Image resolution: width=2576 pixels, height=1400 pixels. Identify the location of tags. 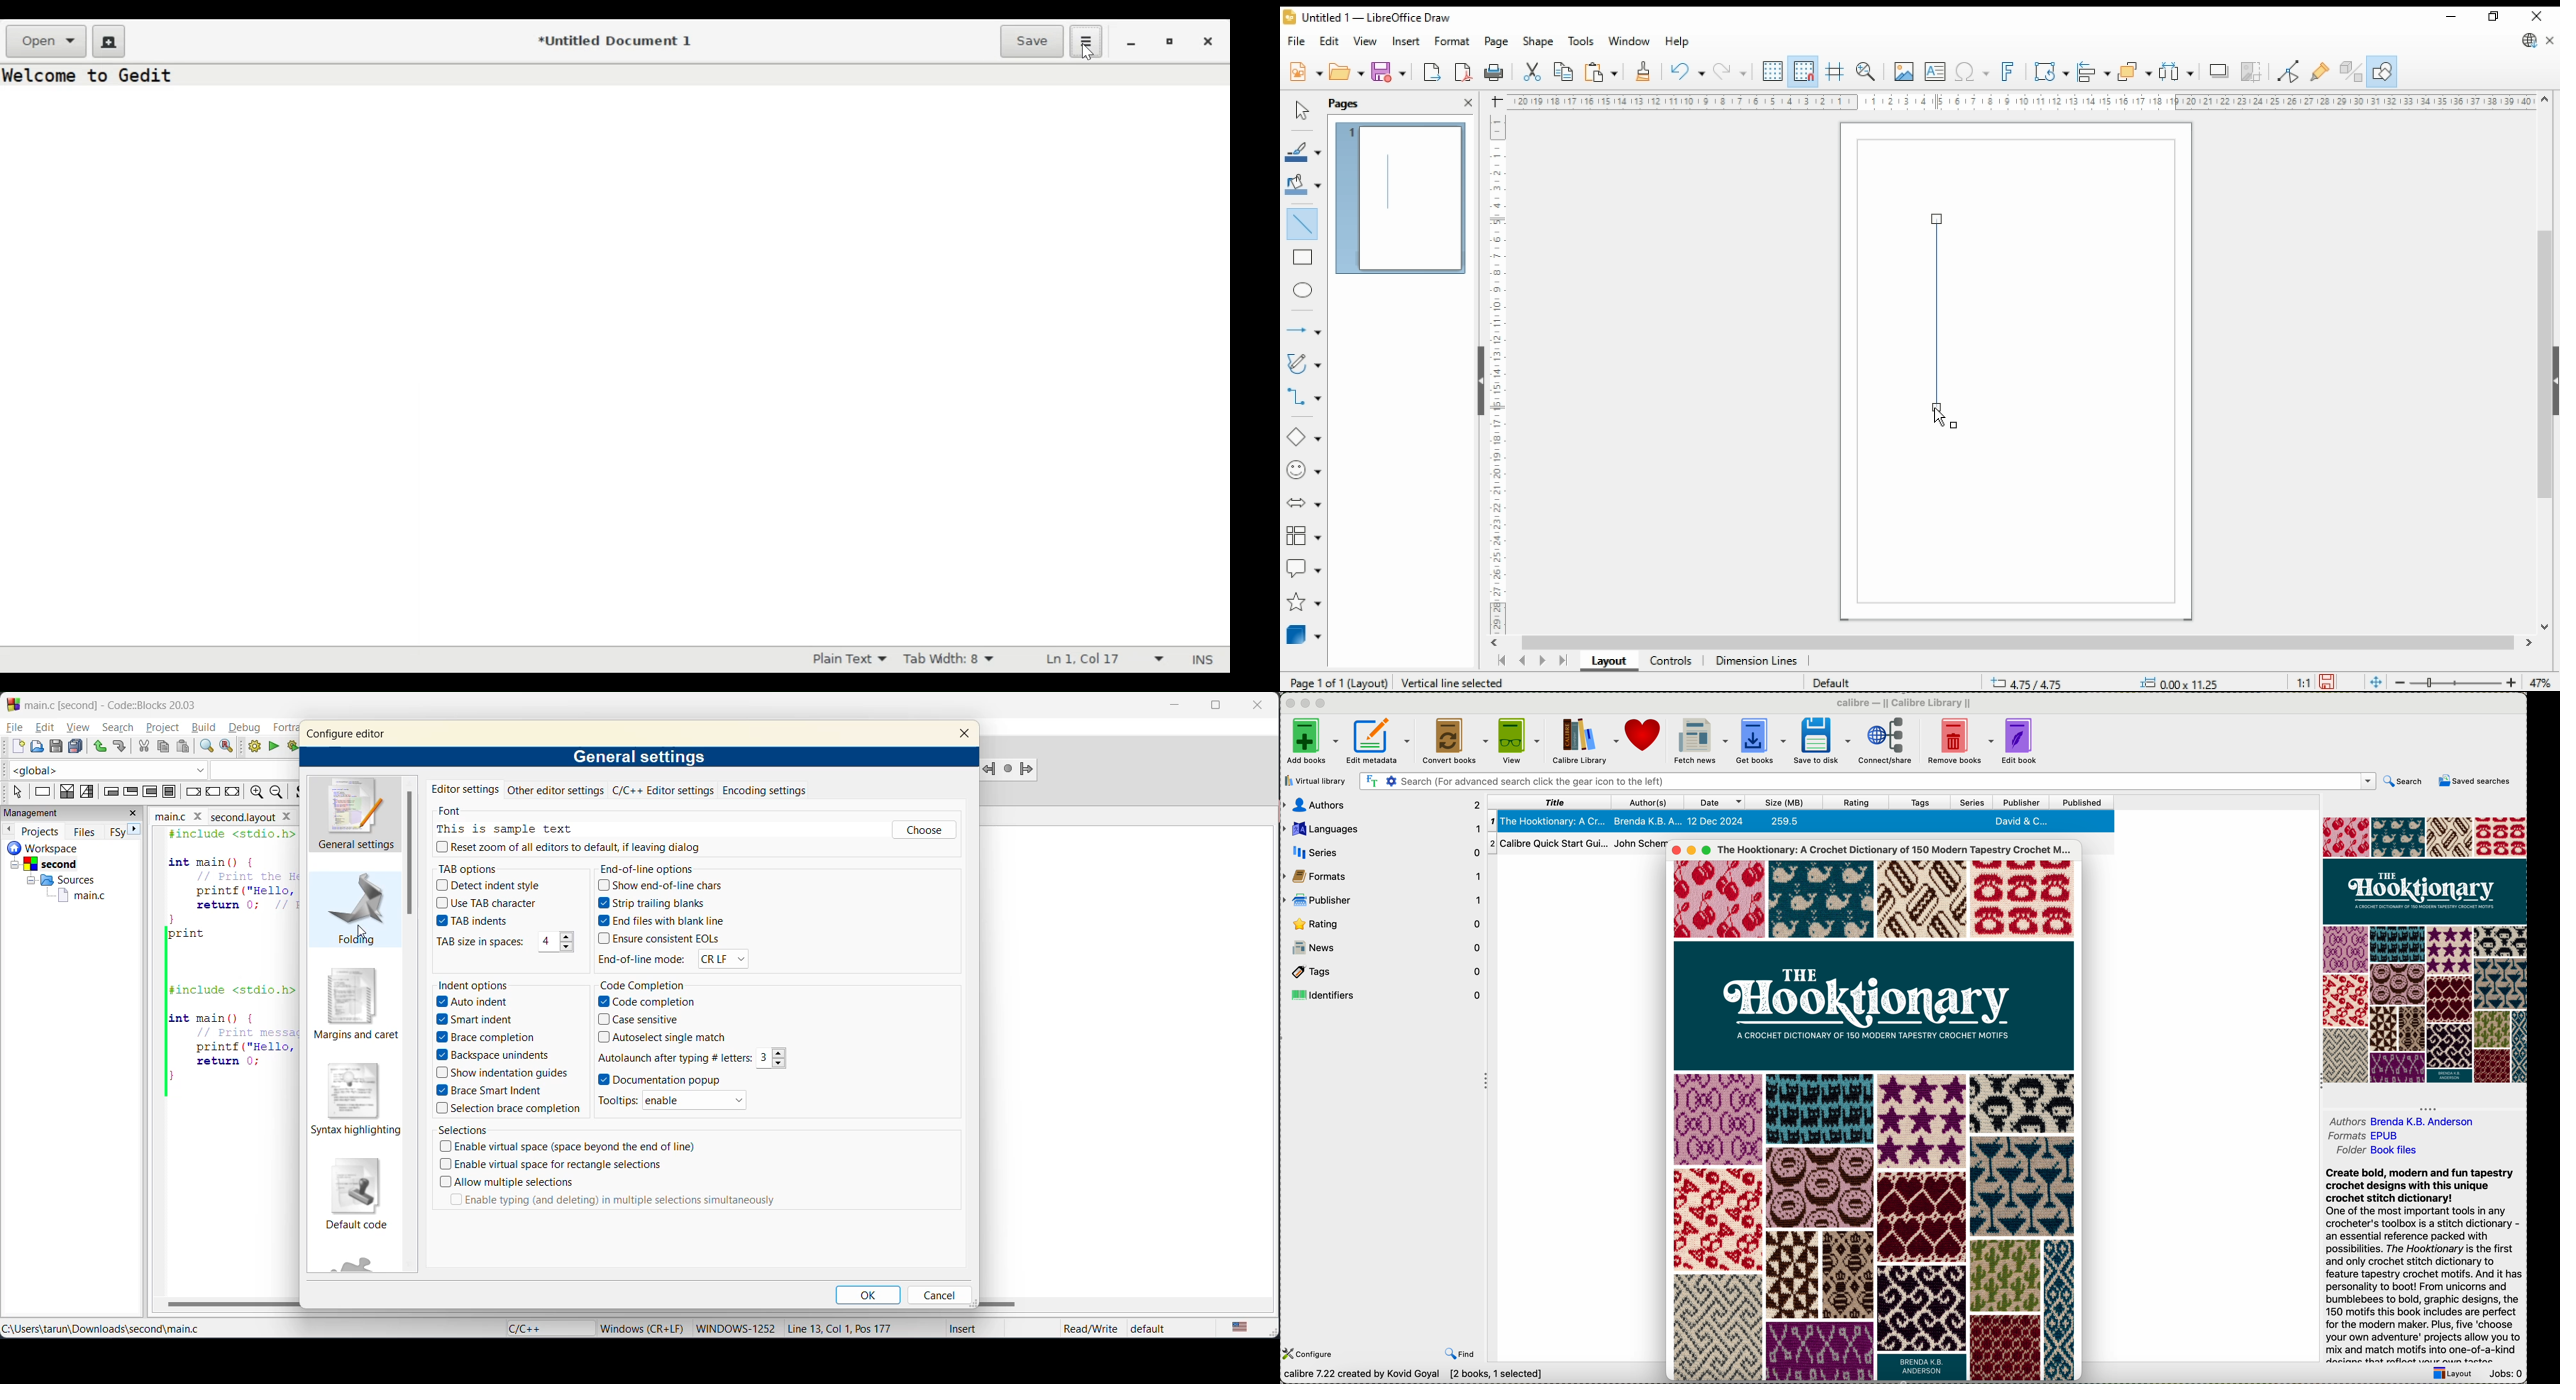
(1383, 971).